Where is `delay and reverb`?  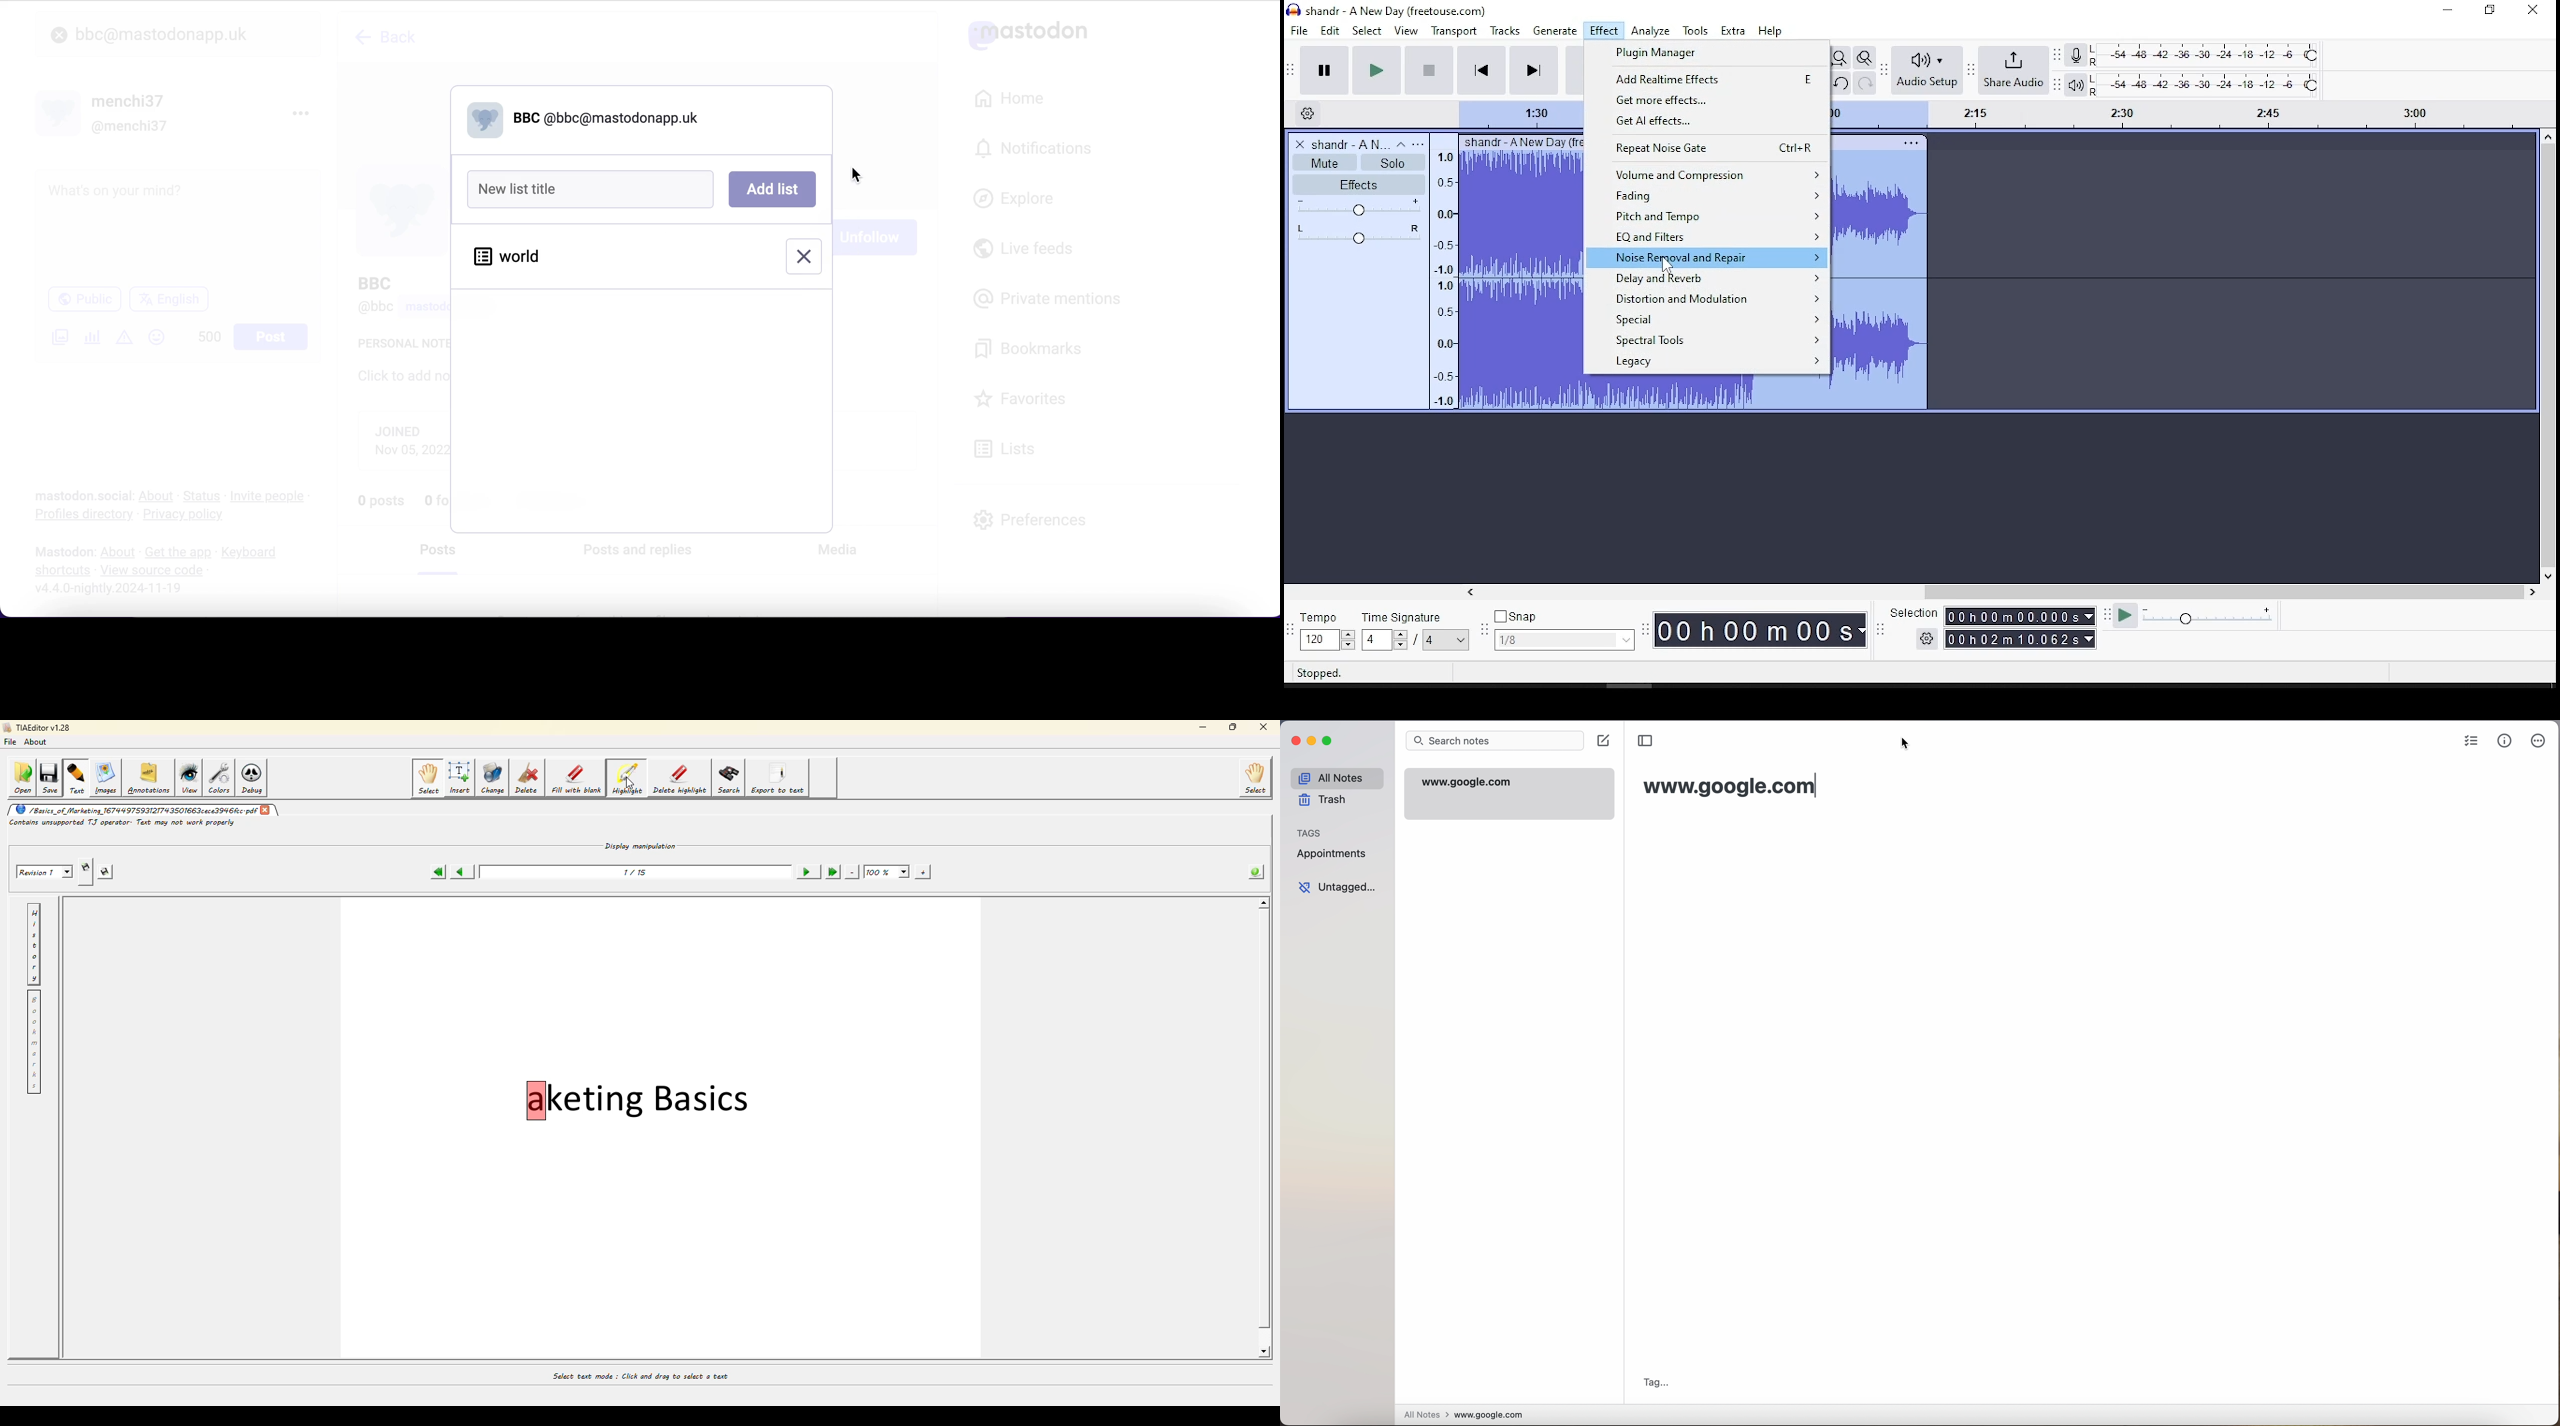 delay and reverb is located at coordinates (1704, 278).